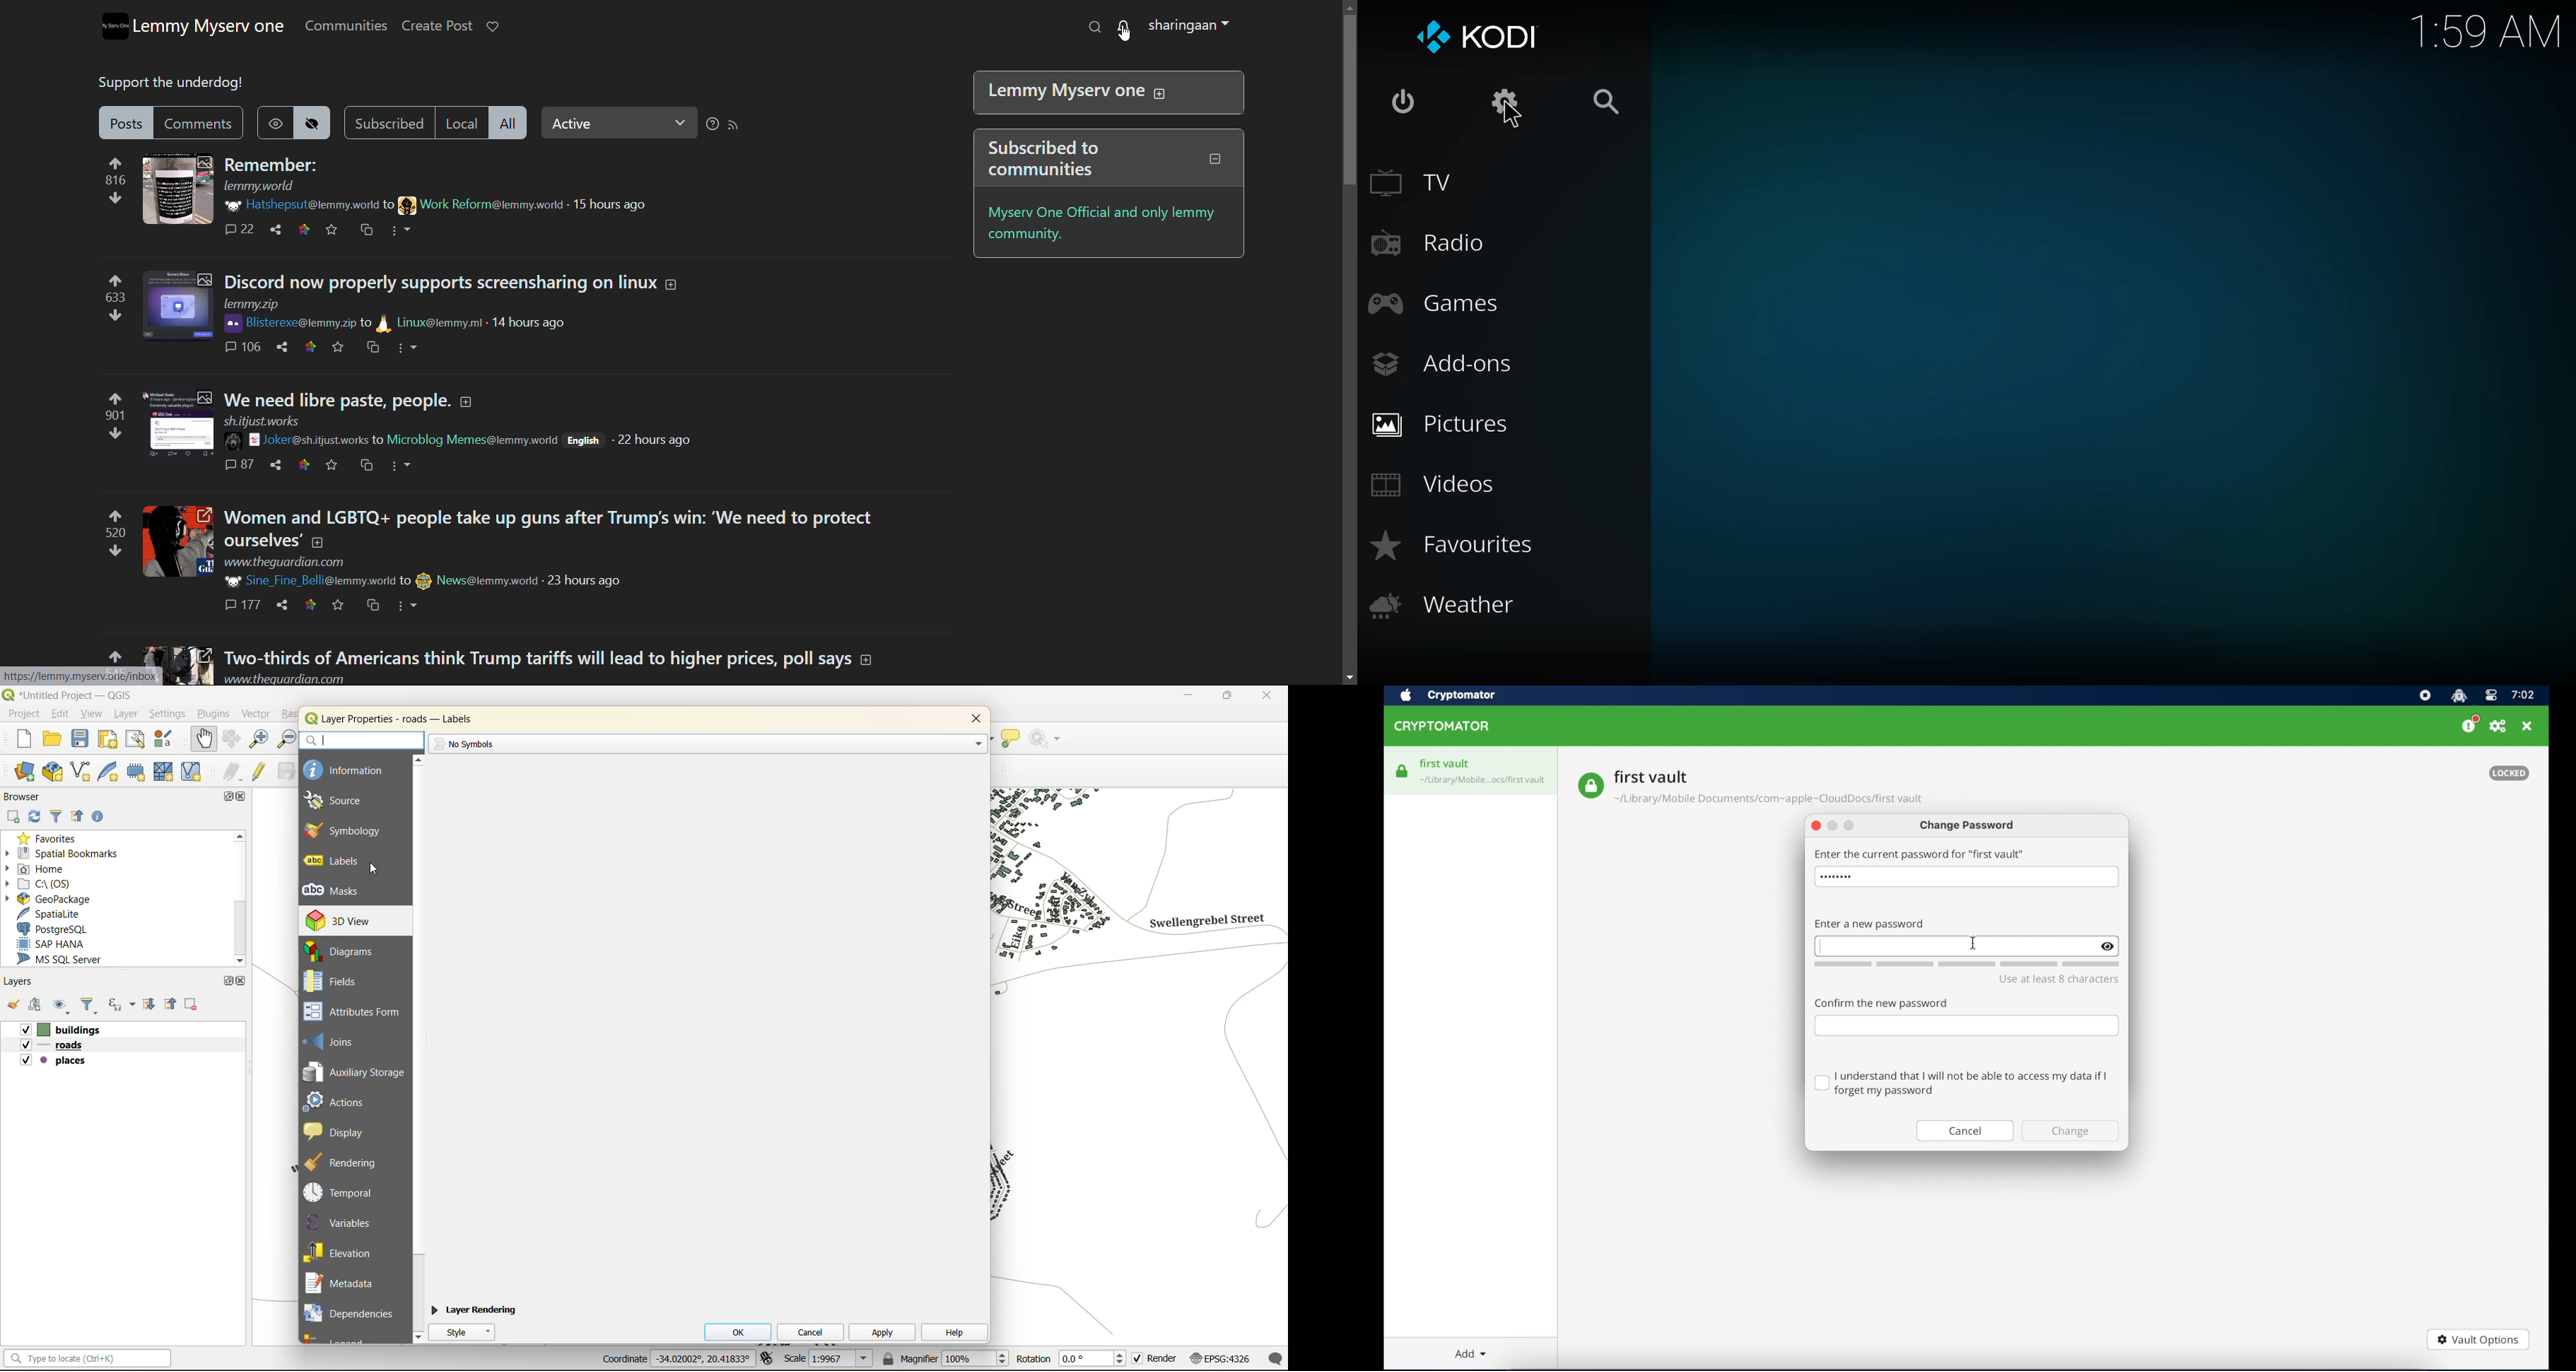 This screenshot has width=2576, height=1372. I want to click on 22 hours ago(time of posting), so click(652, 441).